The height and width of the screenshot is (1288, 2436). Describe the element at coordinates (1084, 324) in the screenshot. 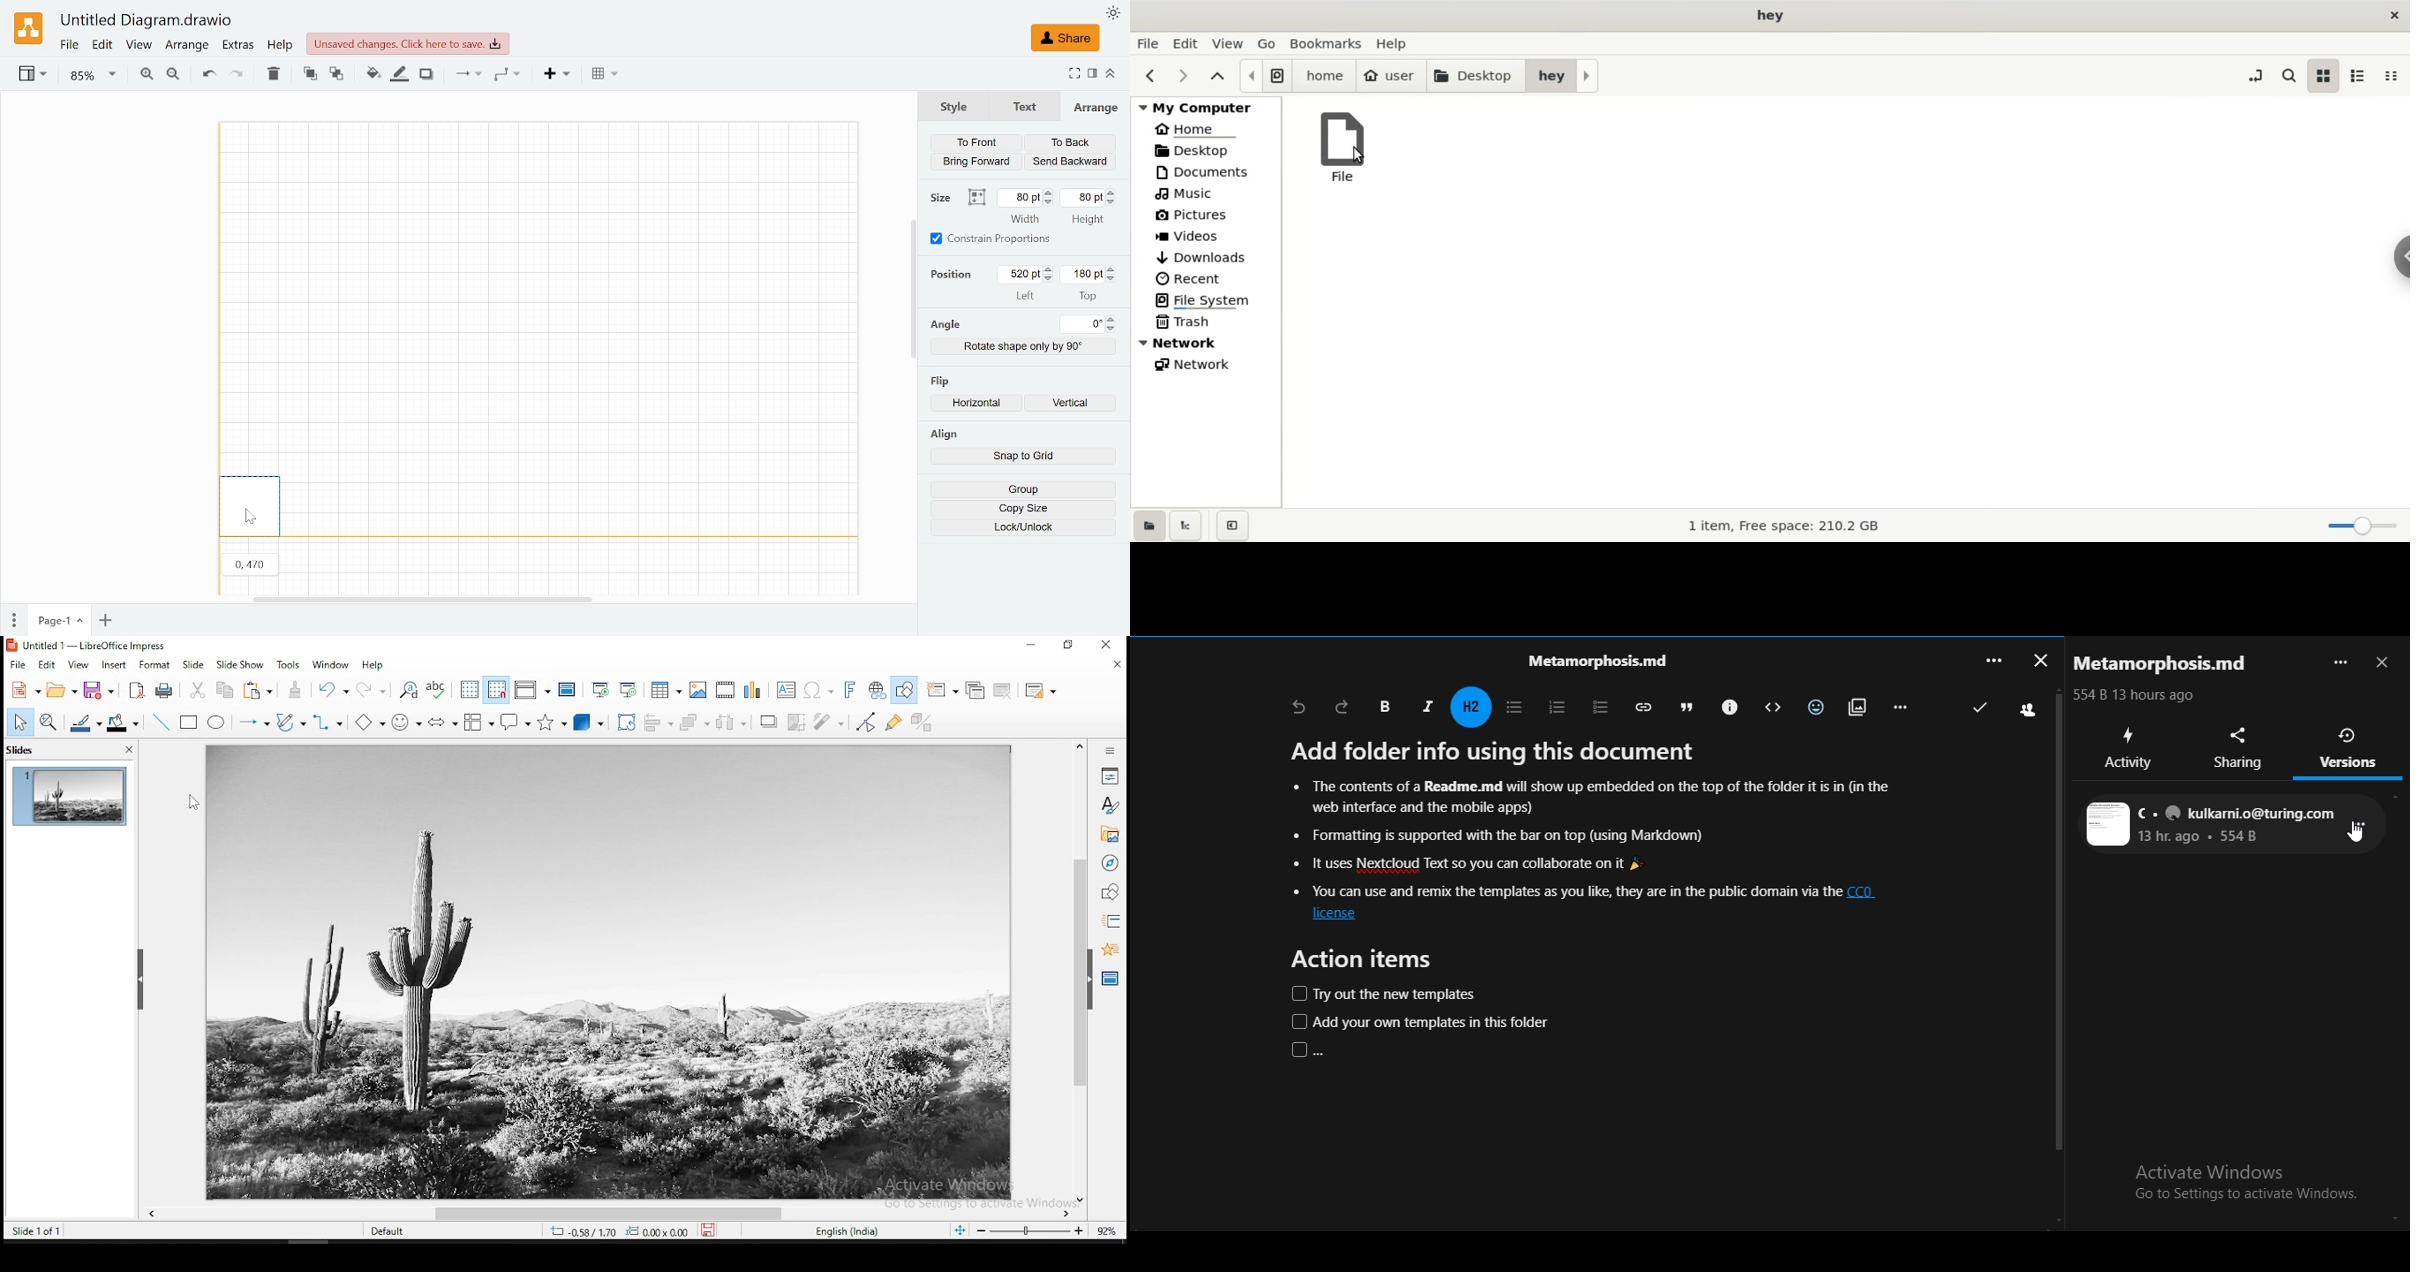

I see `Current angle` at that location.